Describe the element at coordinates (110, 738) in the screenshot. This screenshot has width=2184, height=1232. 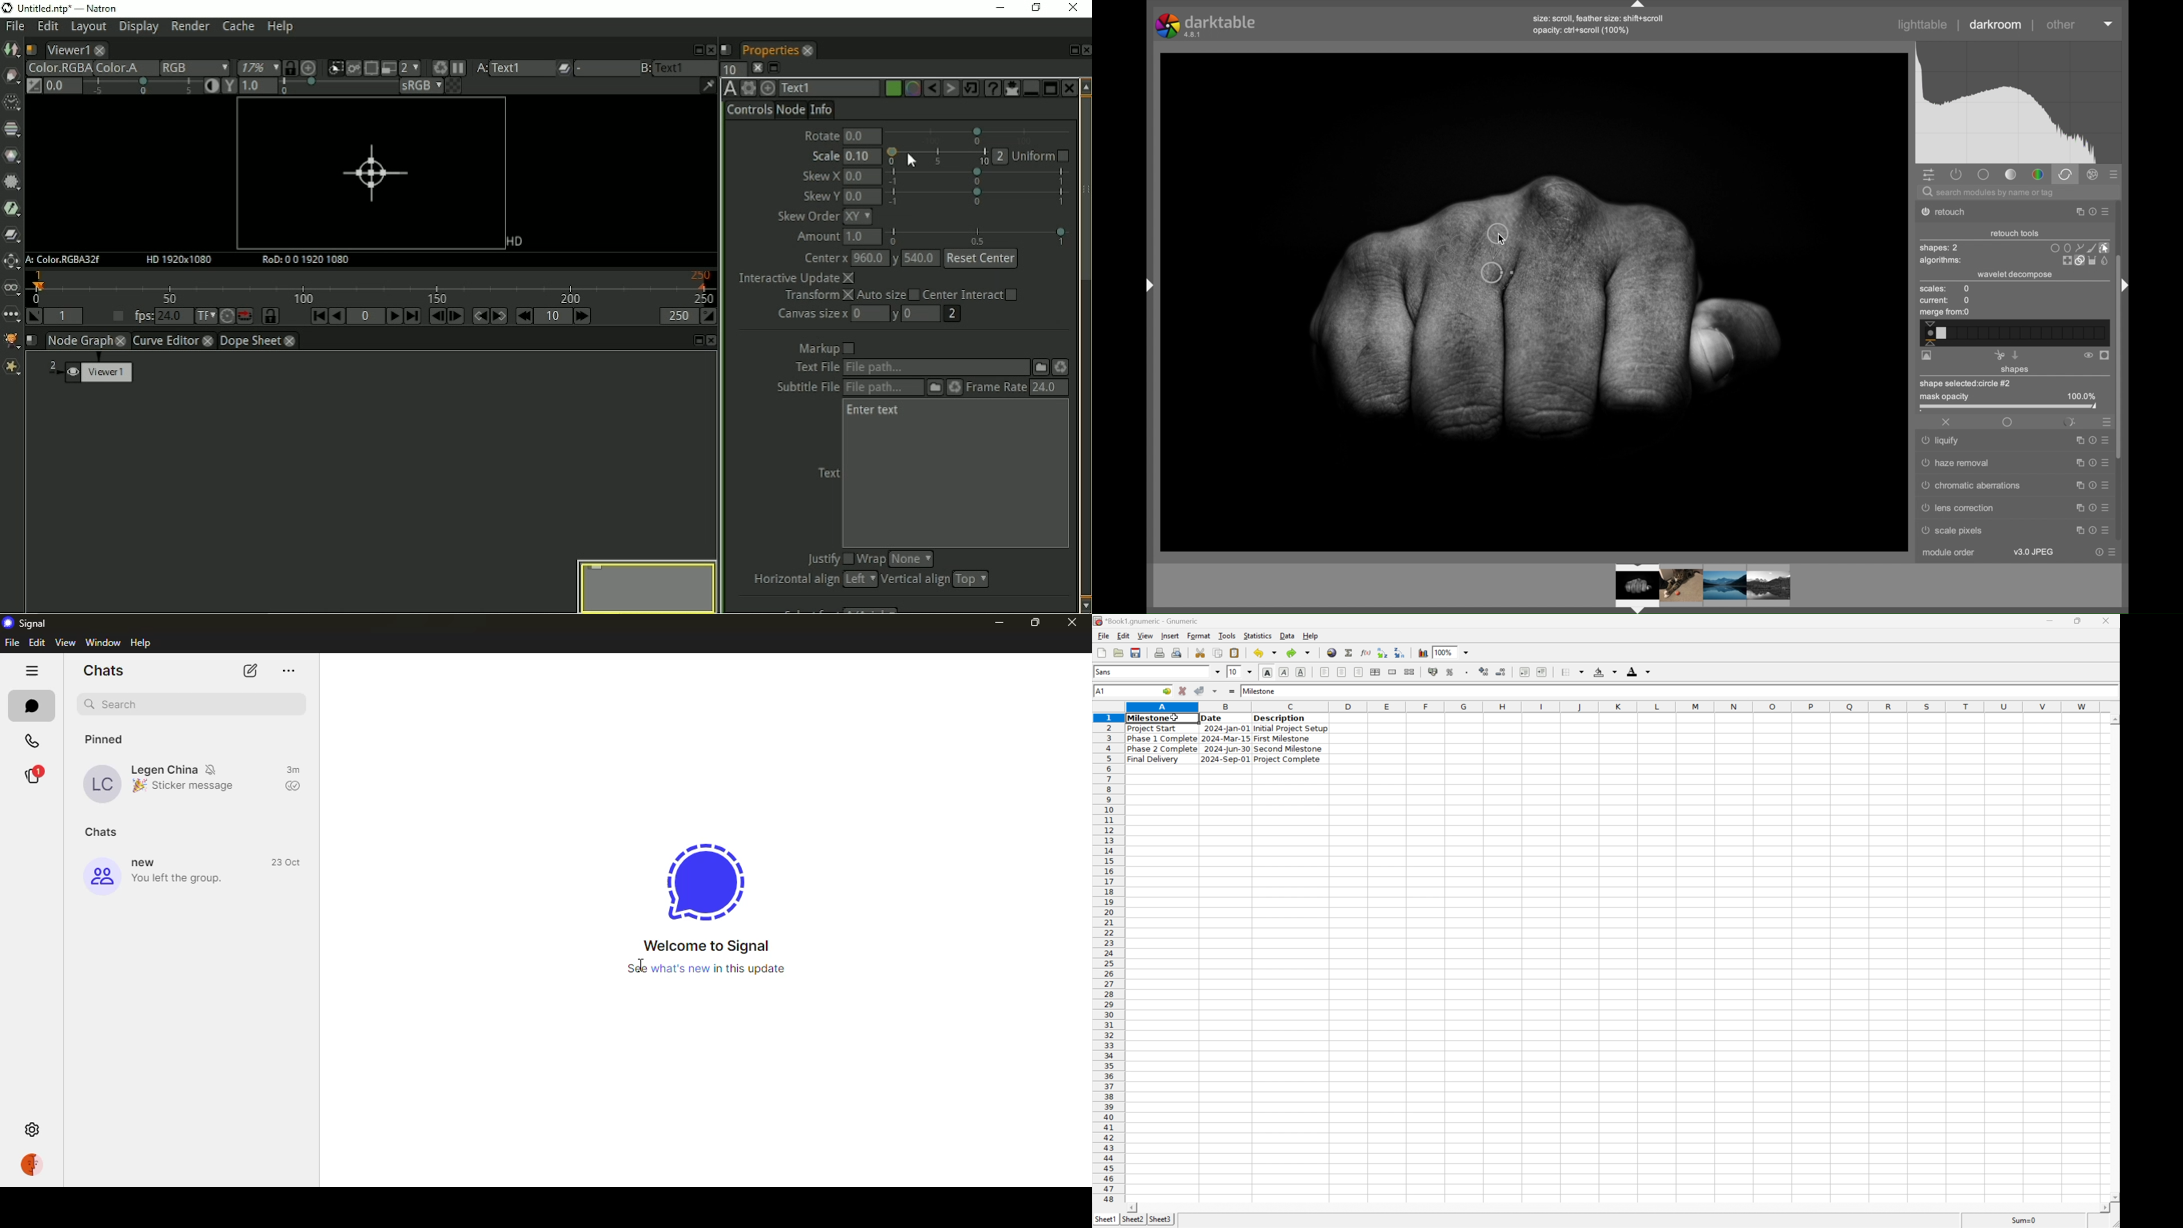
I see `pinned` at that location.